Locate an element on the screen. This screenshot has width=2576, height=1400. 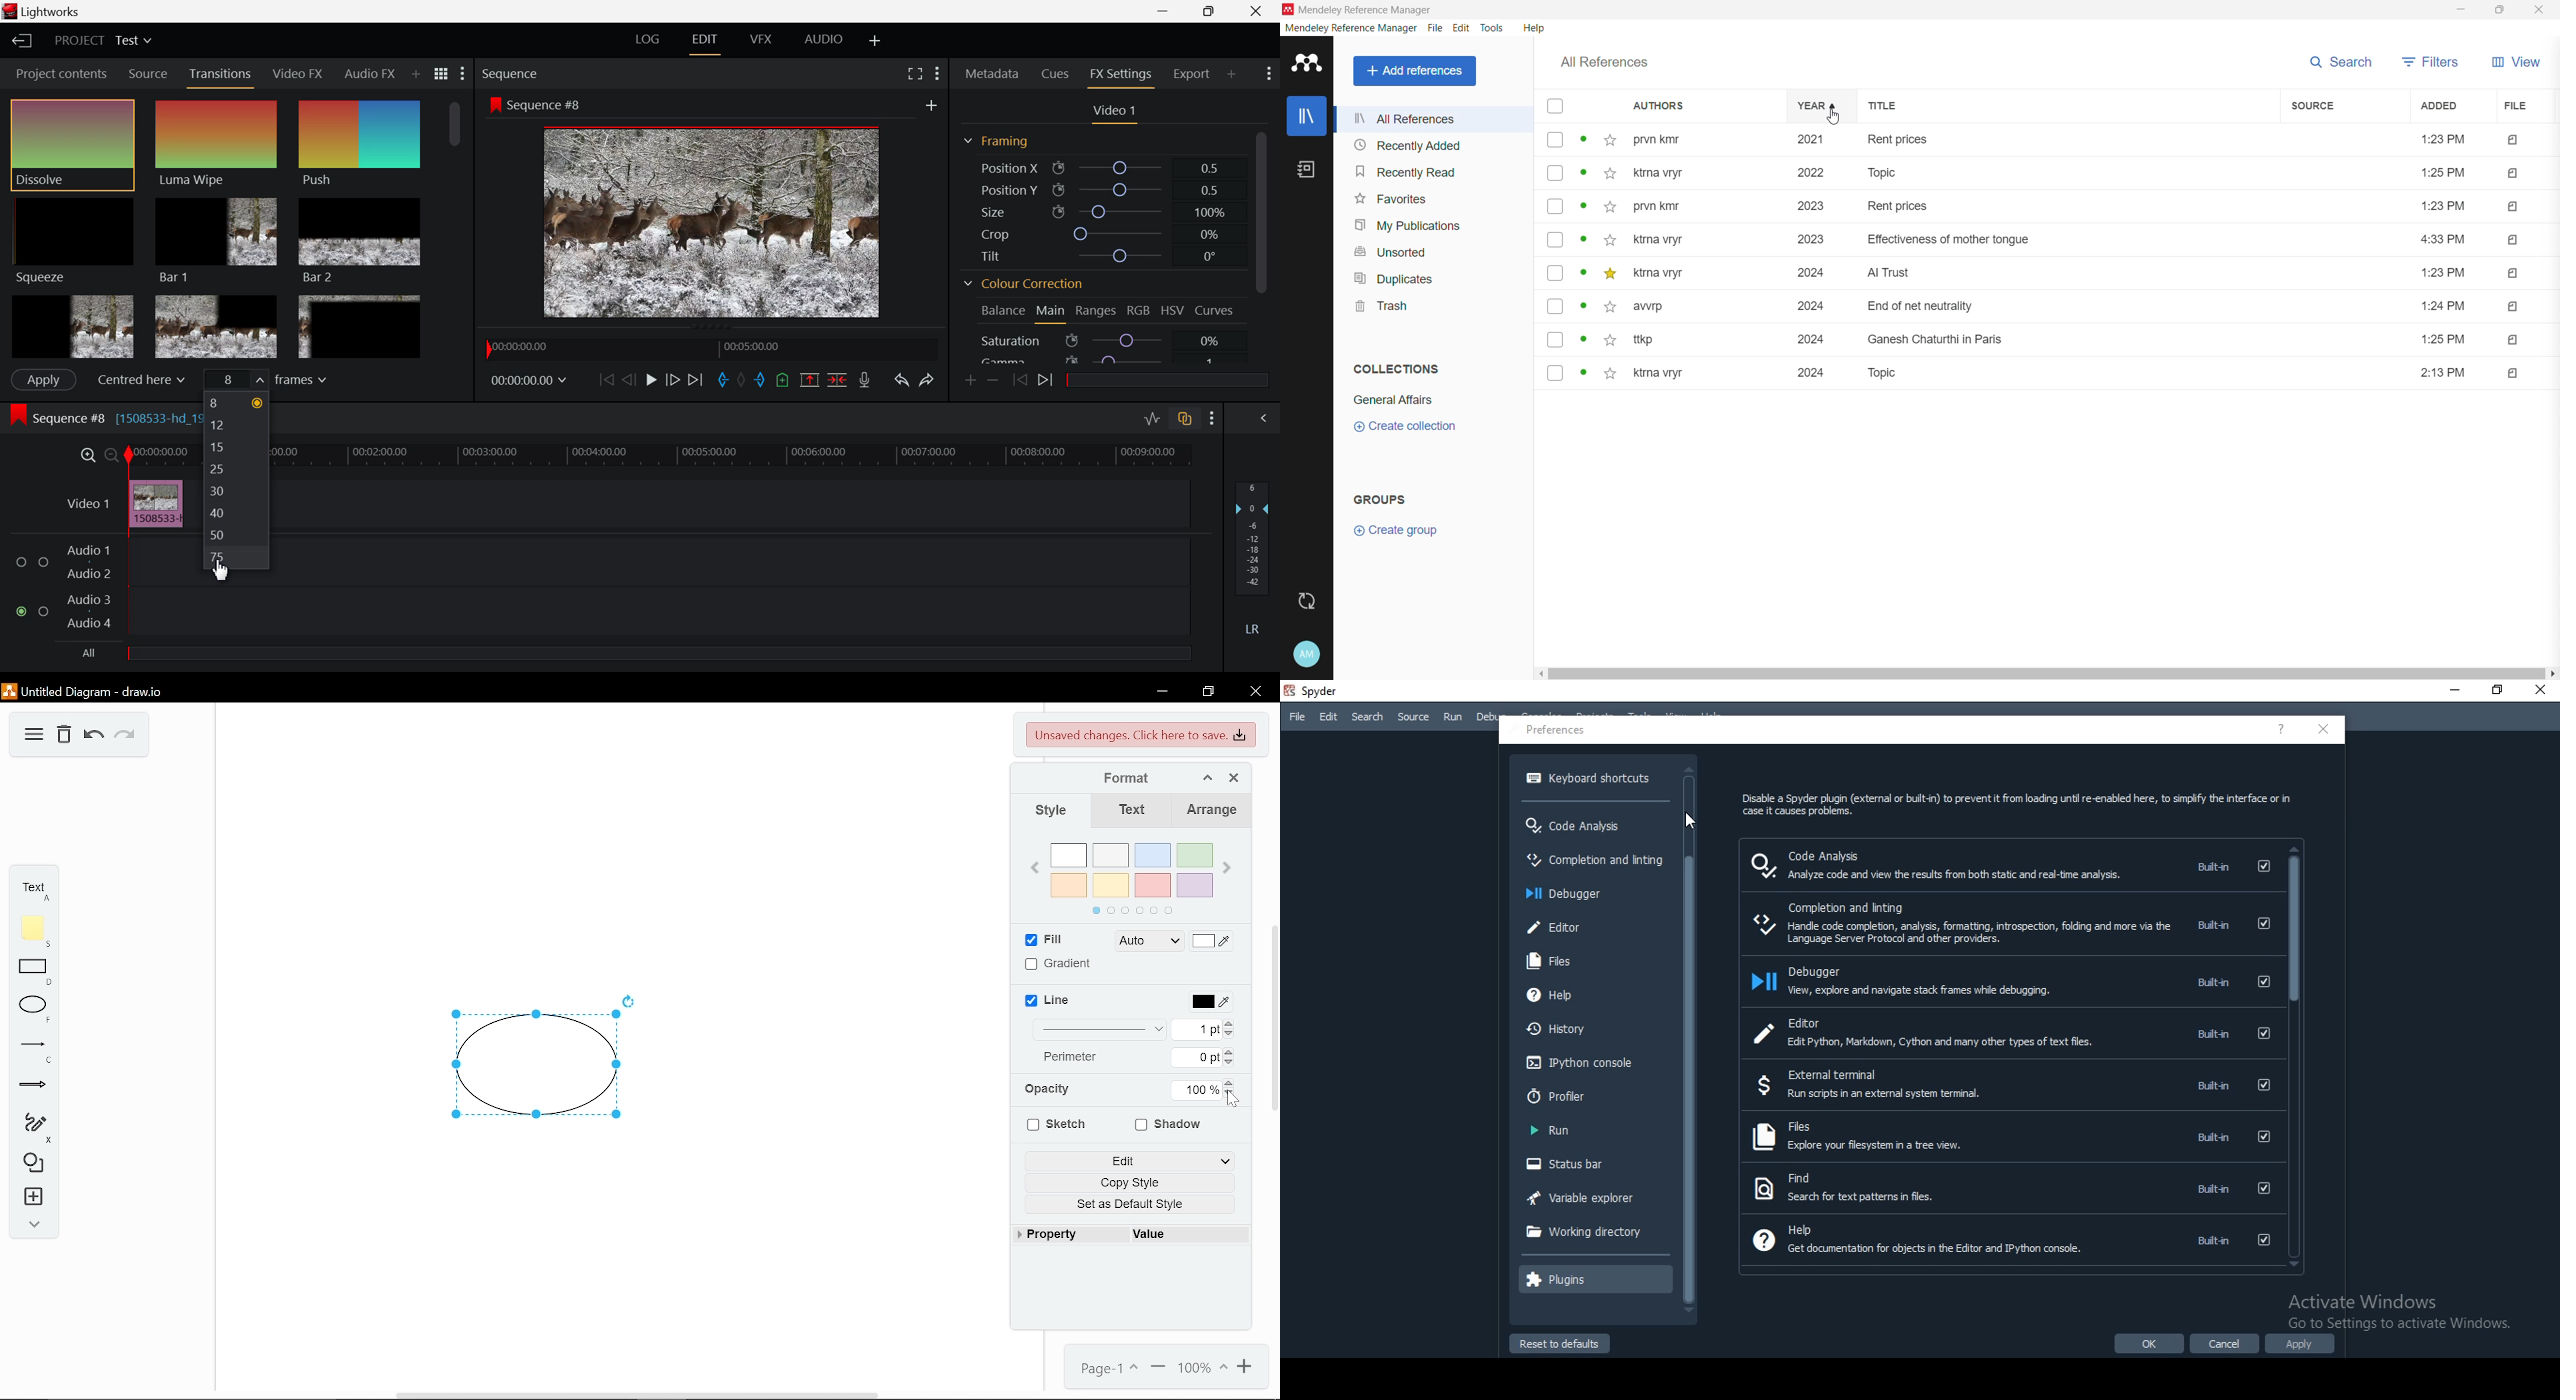
Decrease opacity is located at coordinates (1231, 1095).